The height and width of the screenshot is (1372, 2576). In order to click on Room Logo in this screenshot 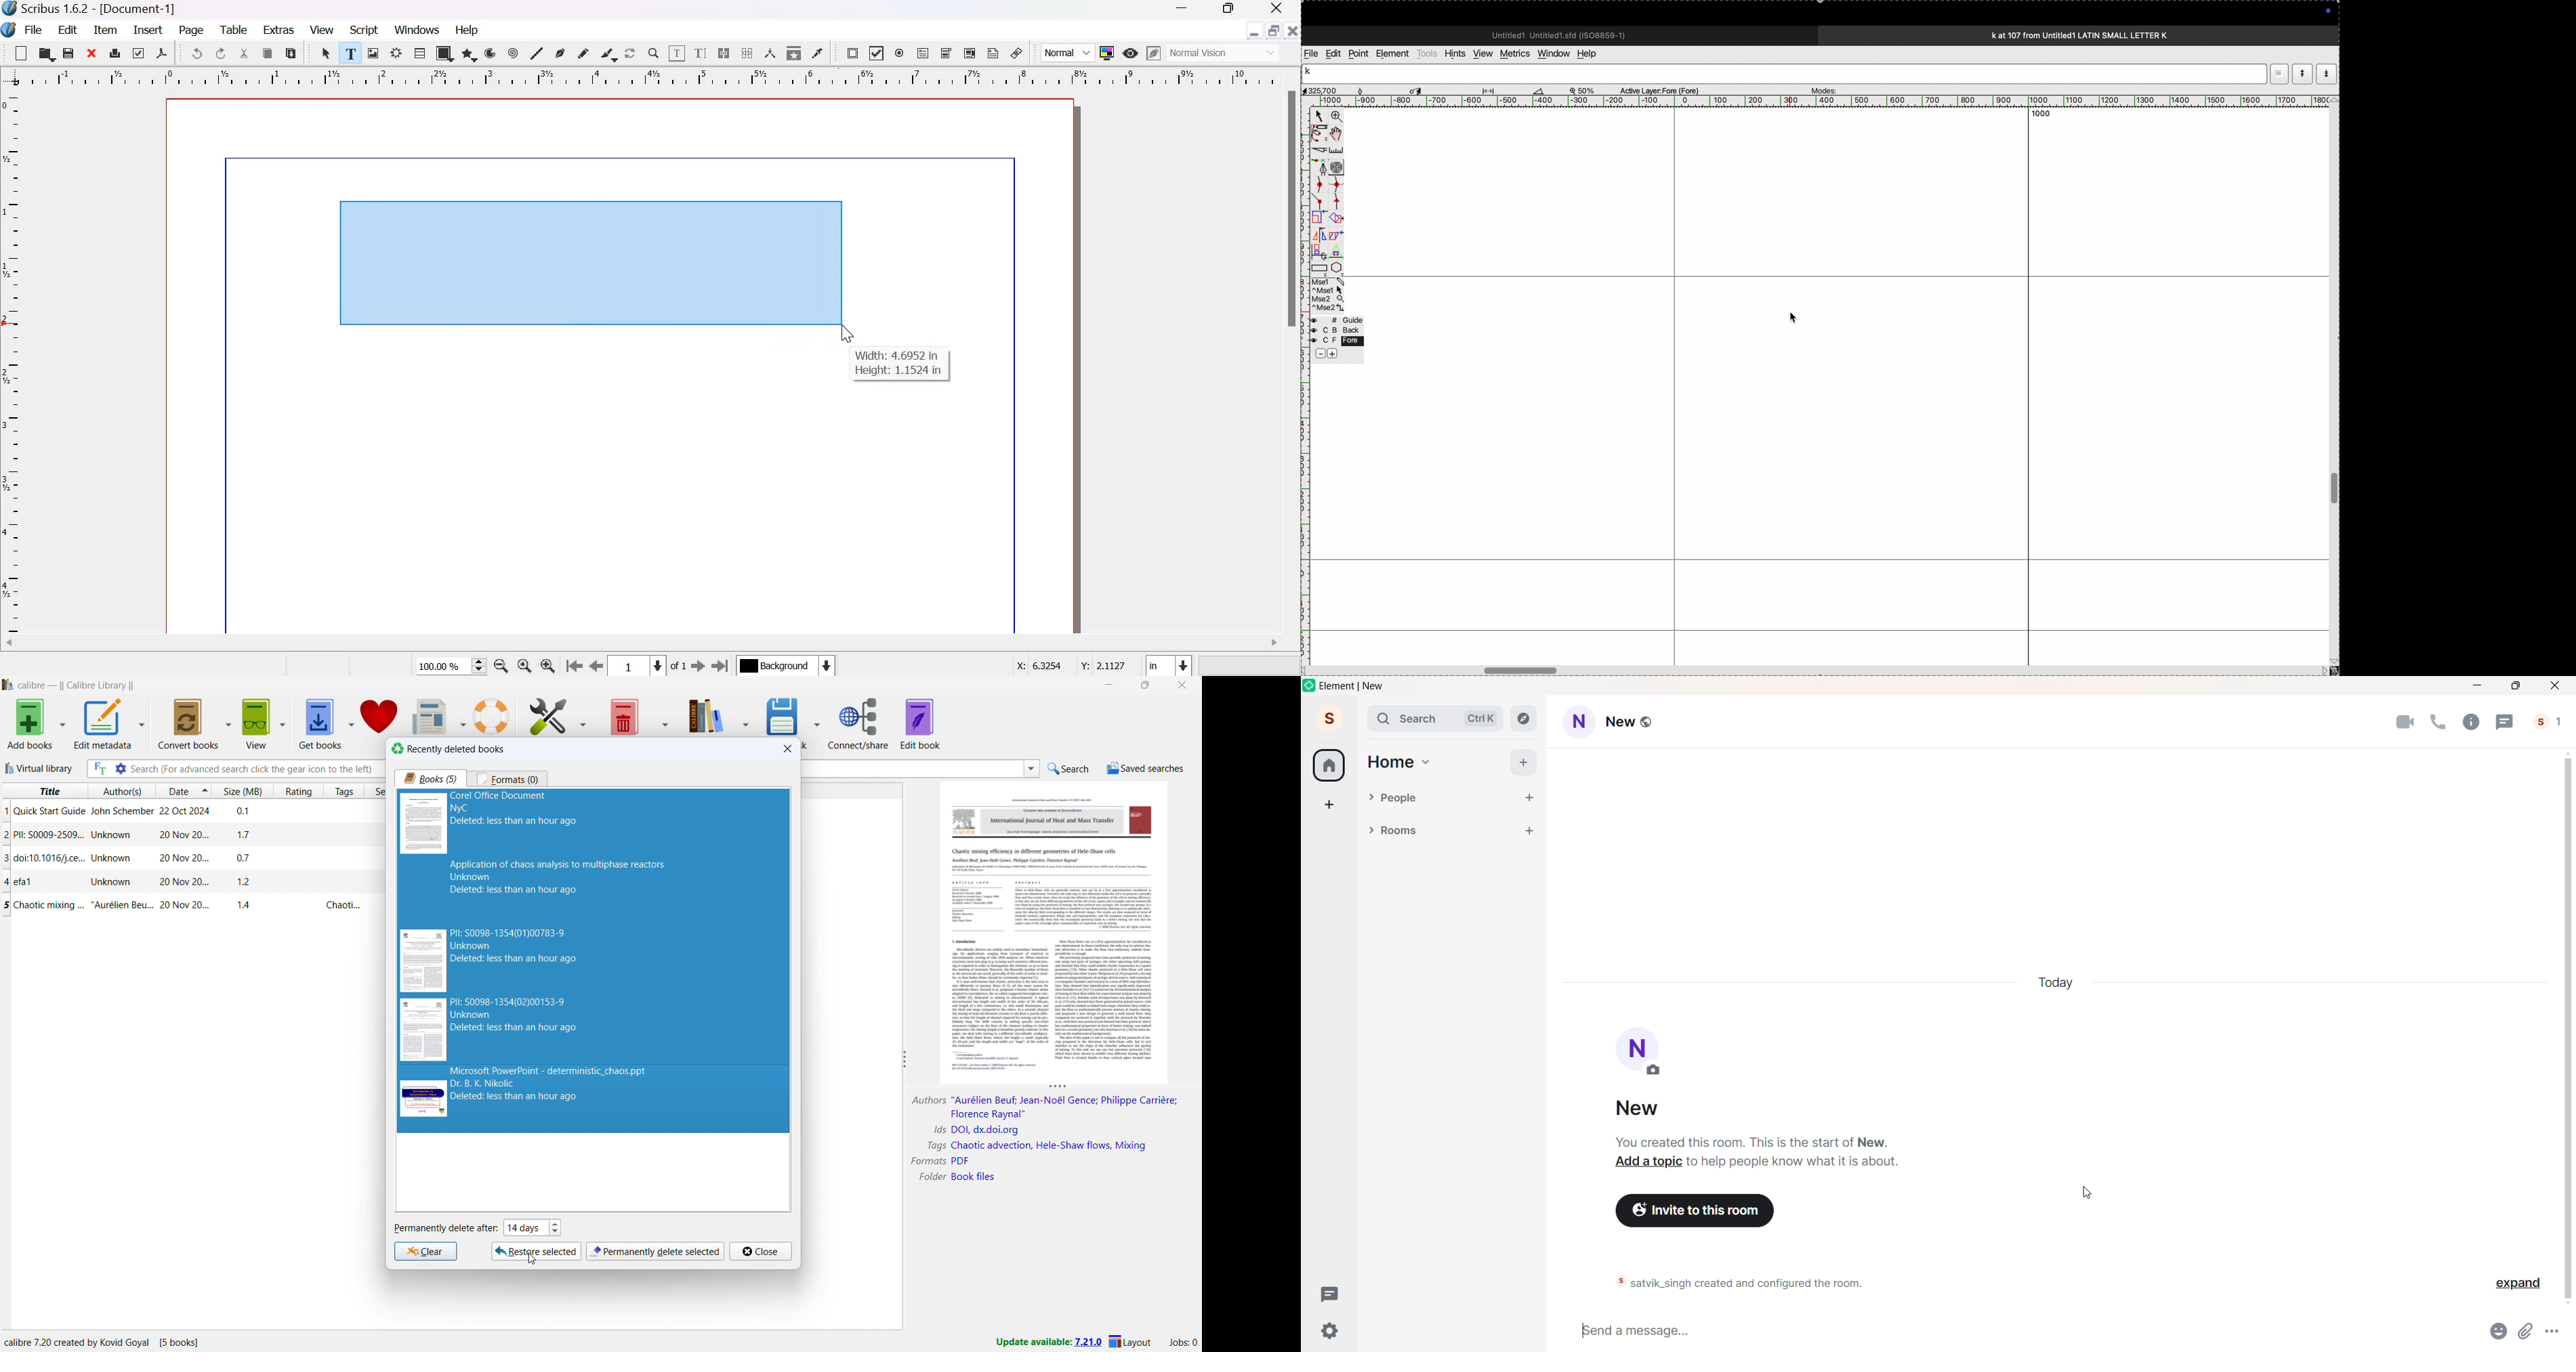, I will do `click(1579, 723)`.